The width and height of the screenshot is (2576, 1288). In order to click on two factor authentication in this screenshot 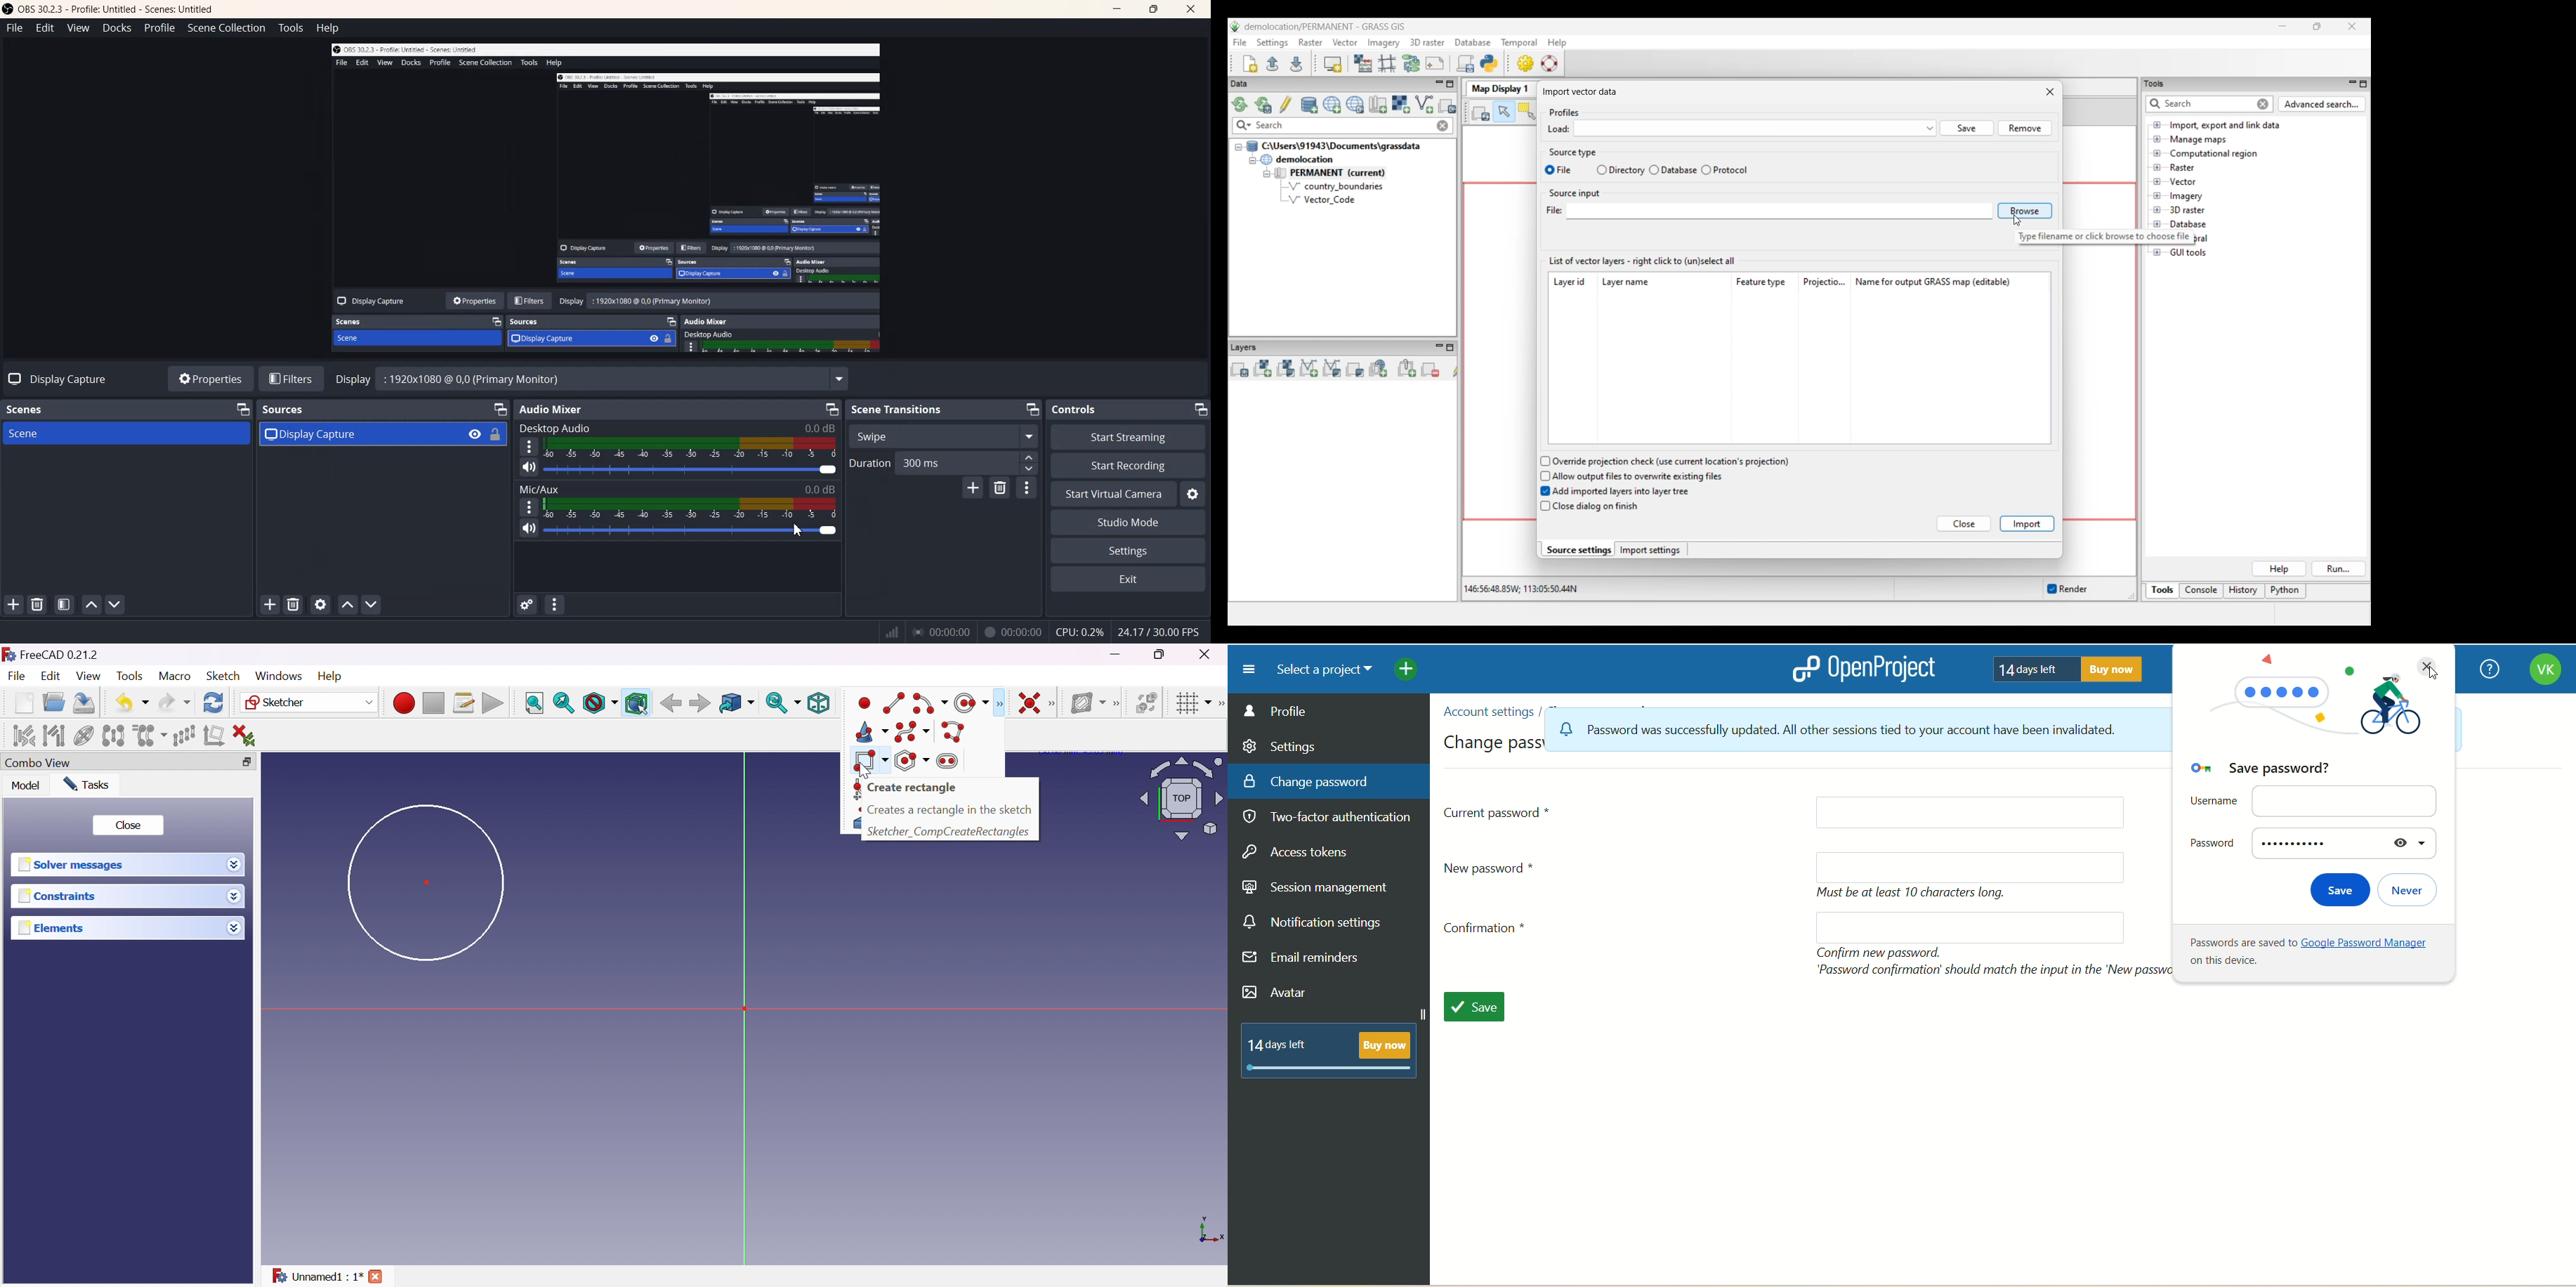, I will do `click(1332, 818)`.